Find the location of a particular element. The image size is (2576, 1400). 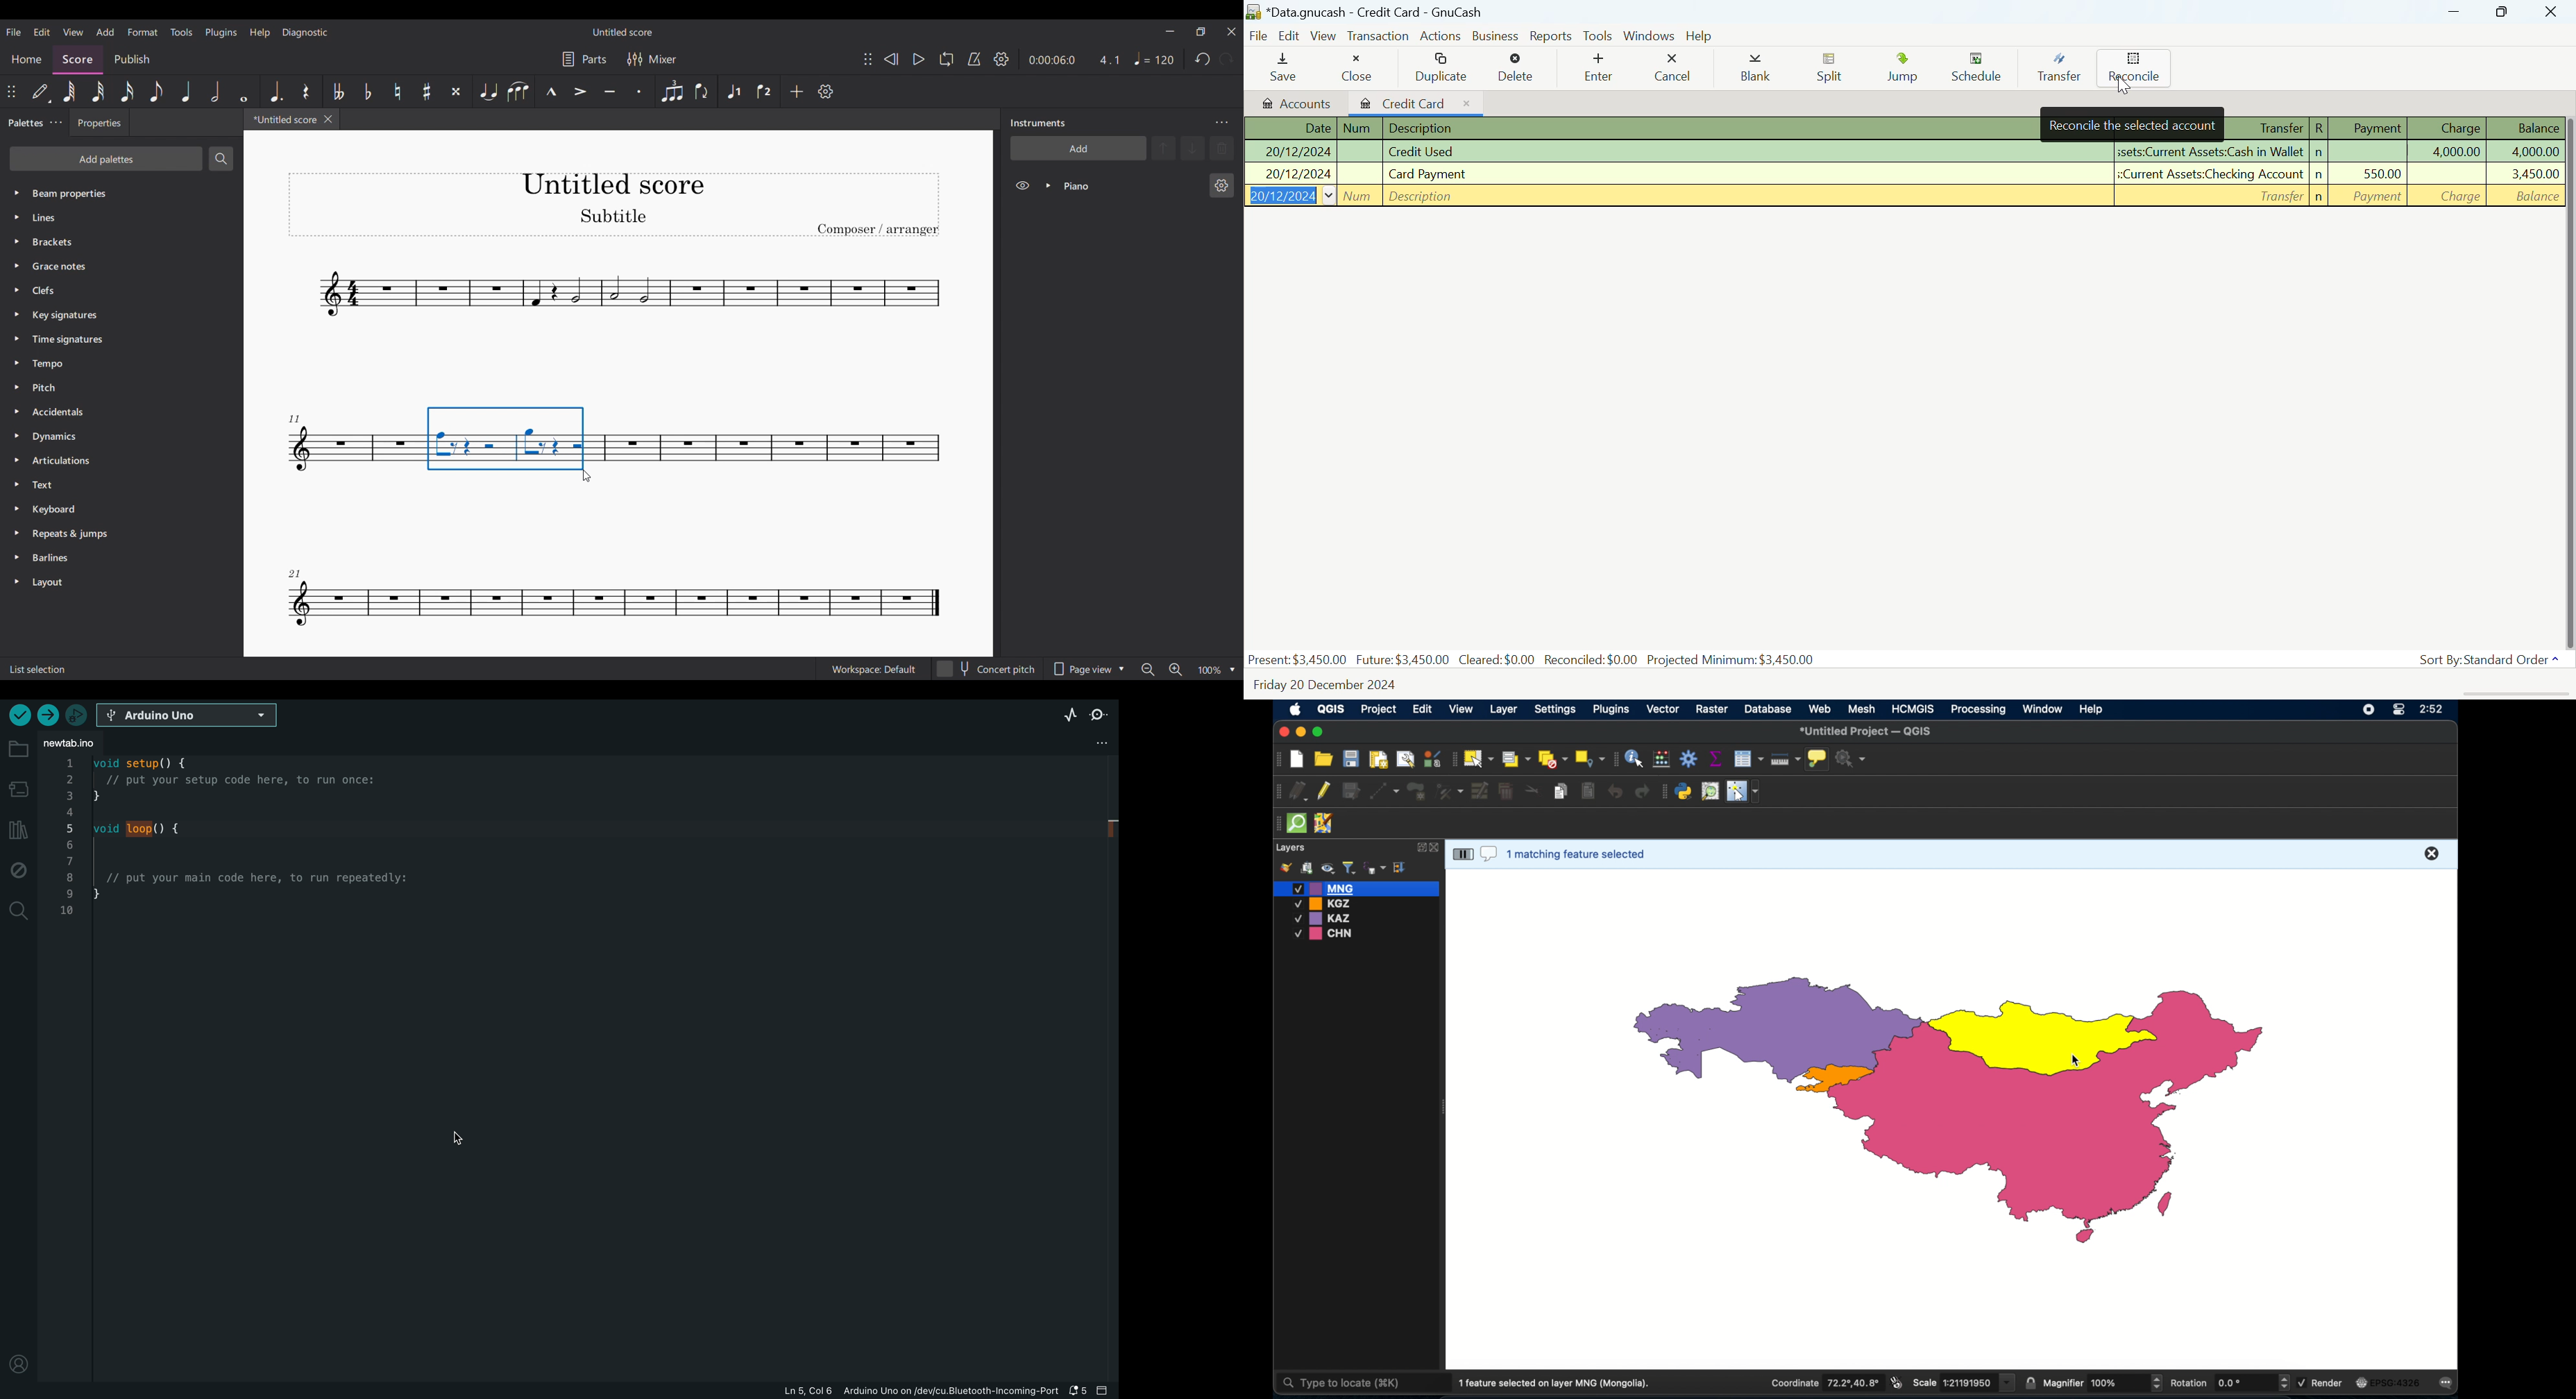

save edits is located at coordinates (1353, 791).